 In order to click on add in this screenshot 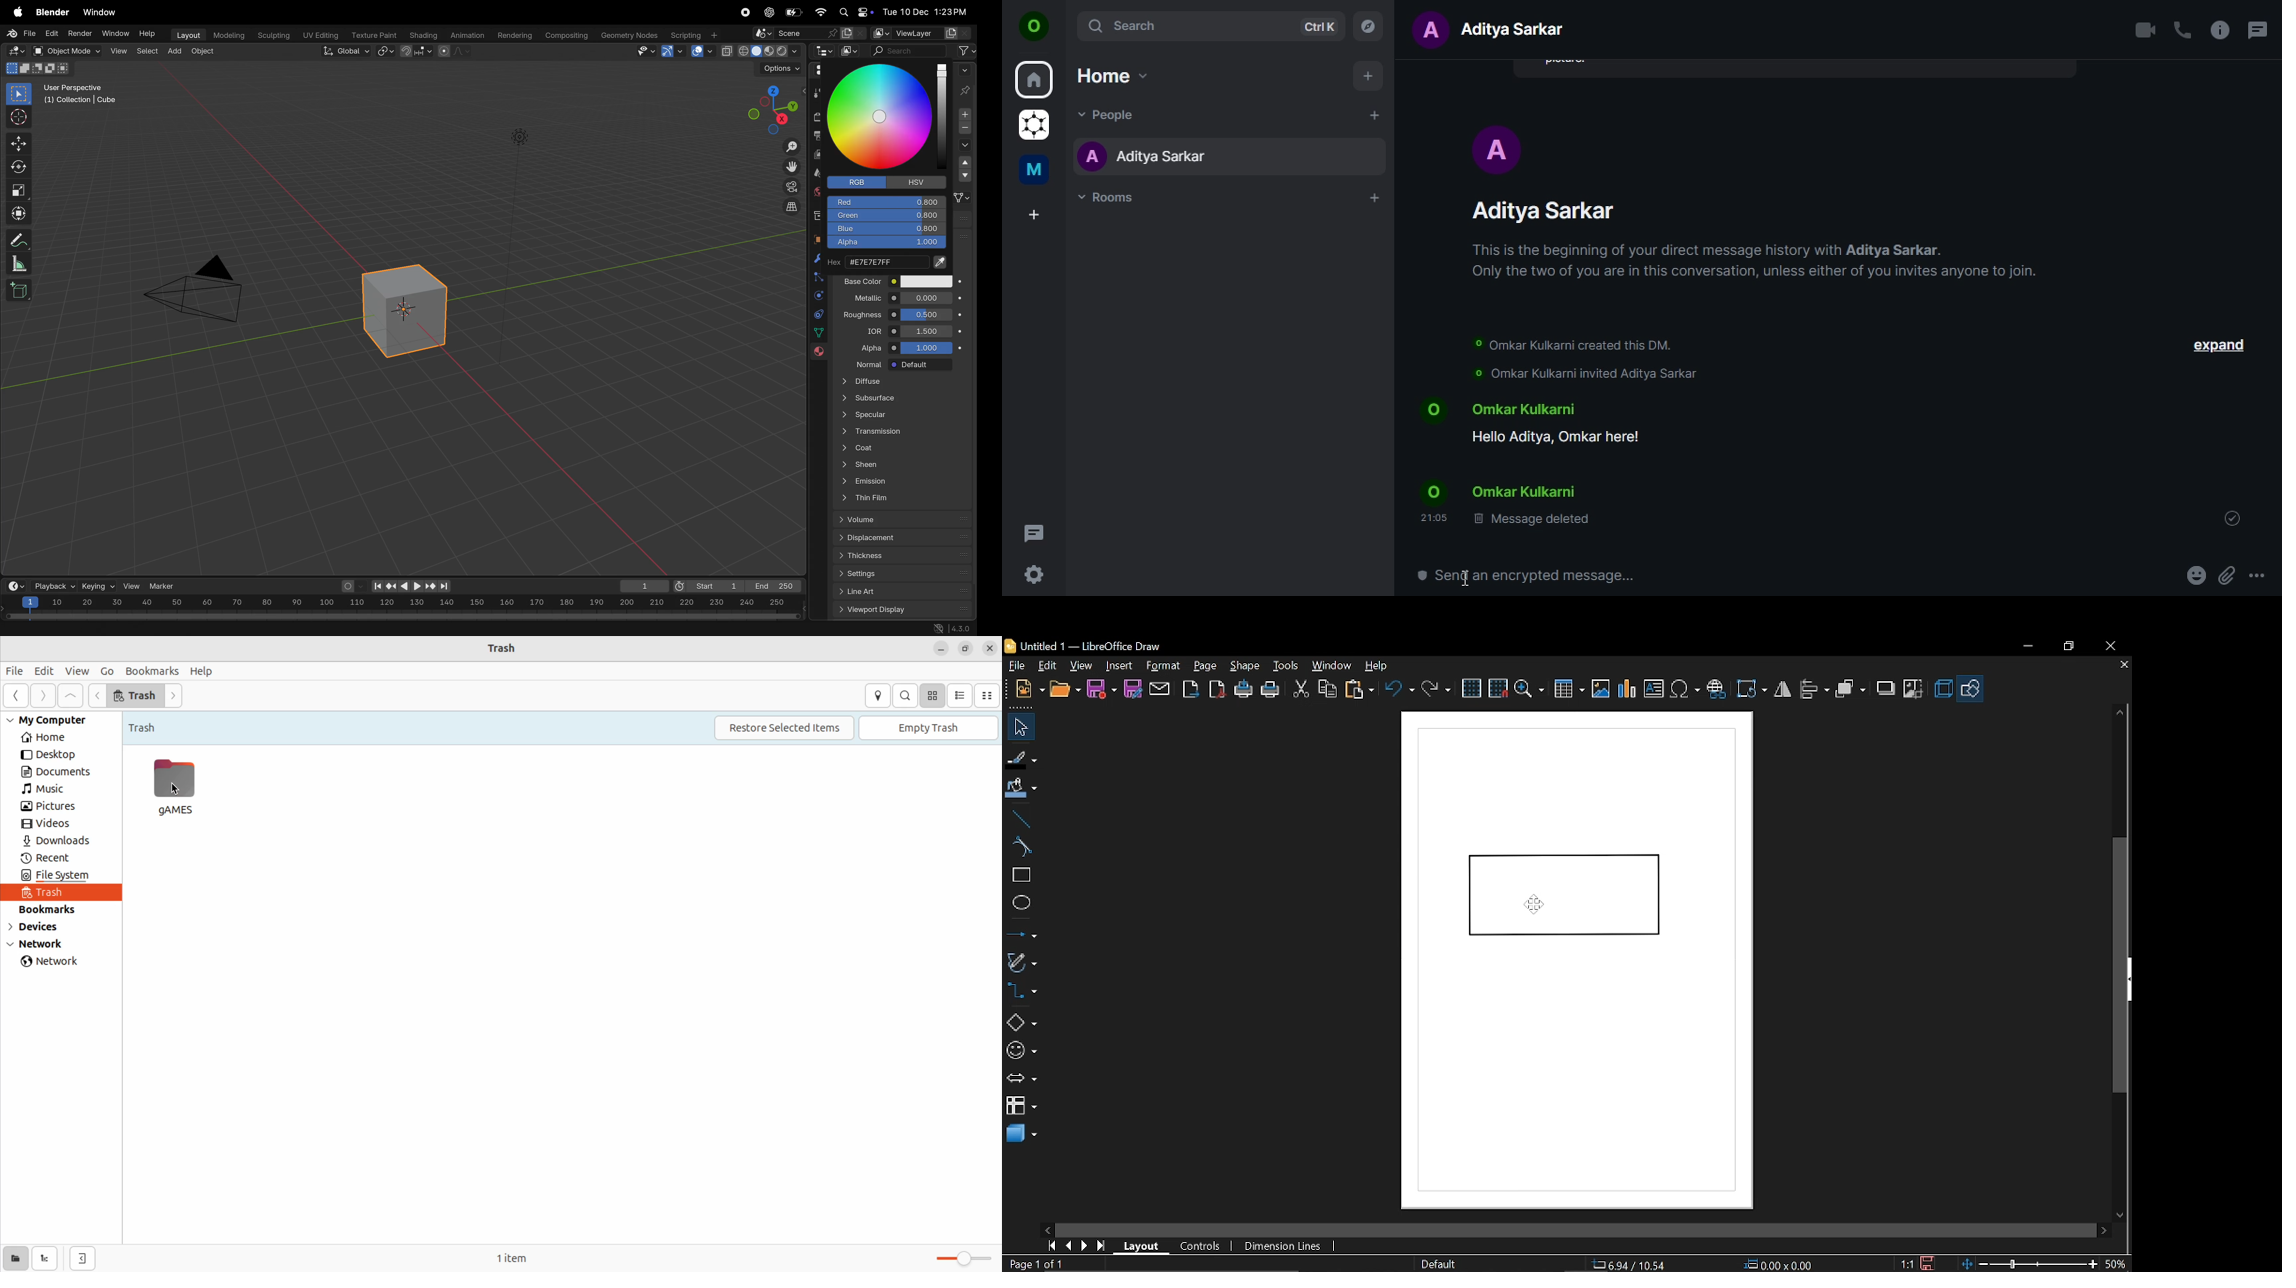, I will do `click(1367, 77)`.